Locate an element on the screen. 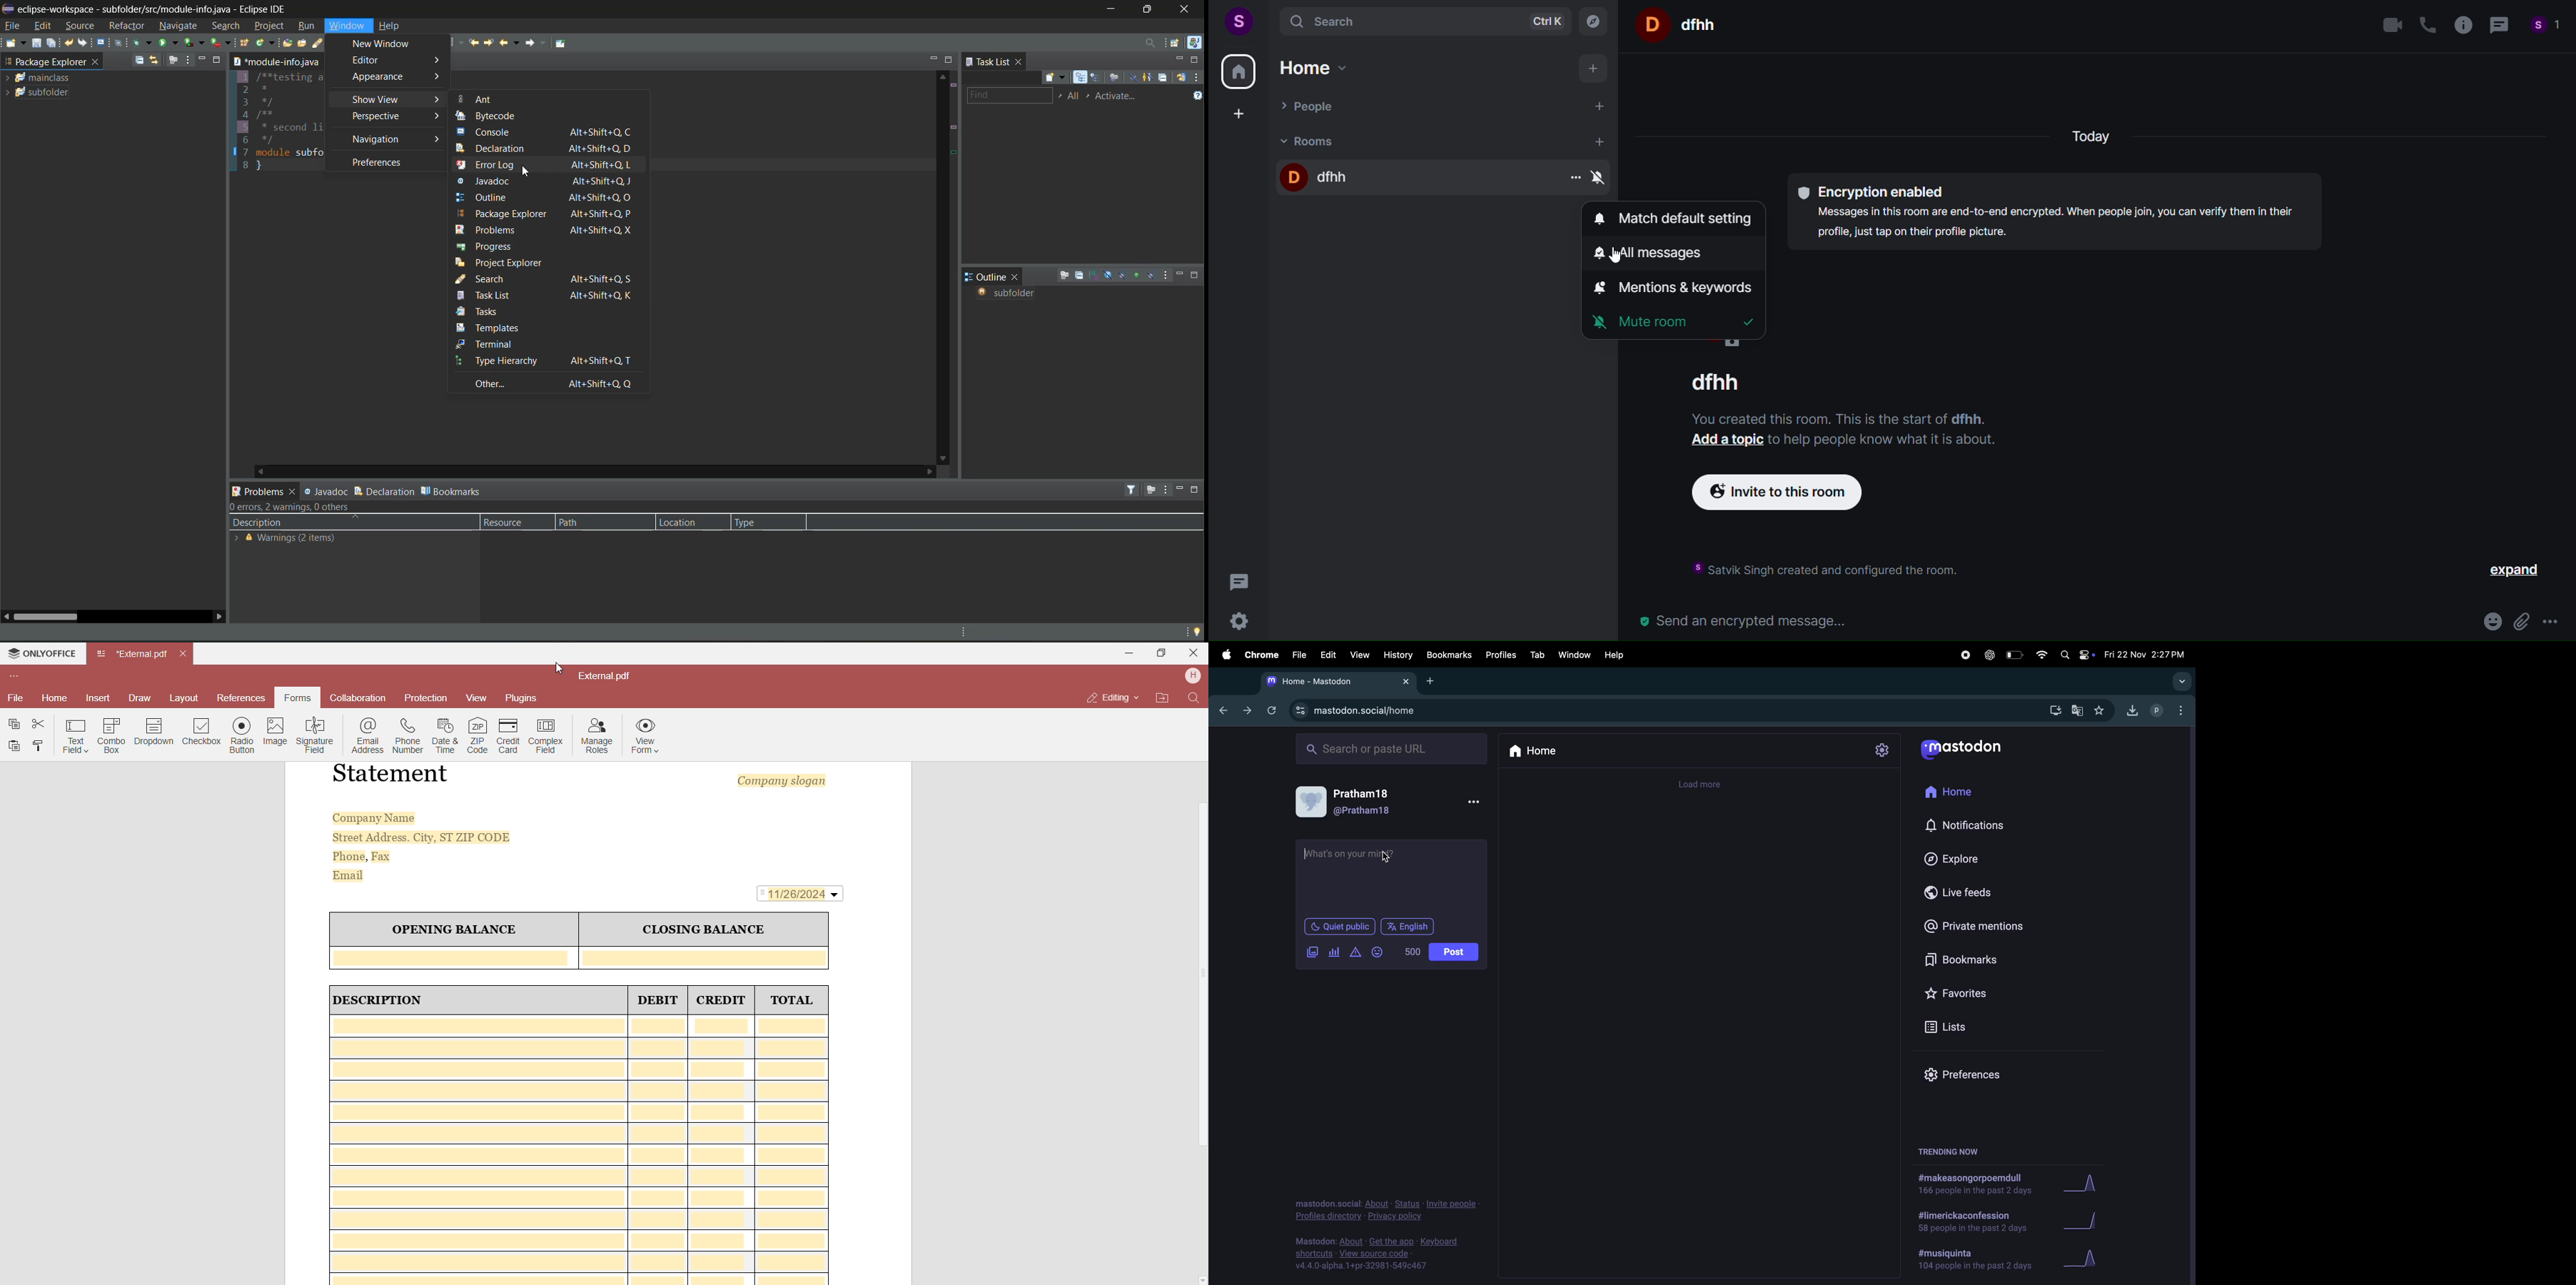 The height and width of the screenshot is (1288, 2576). tasks is located at coordinates (491, 313).